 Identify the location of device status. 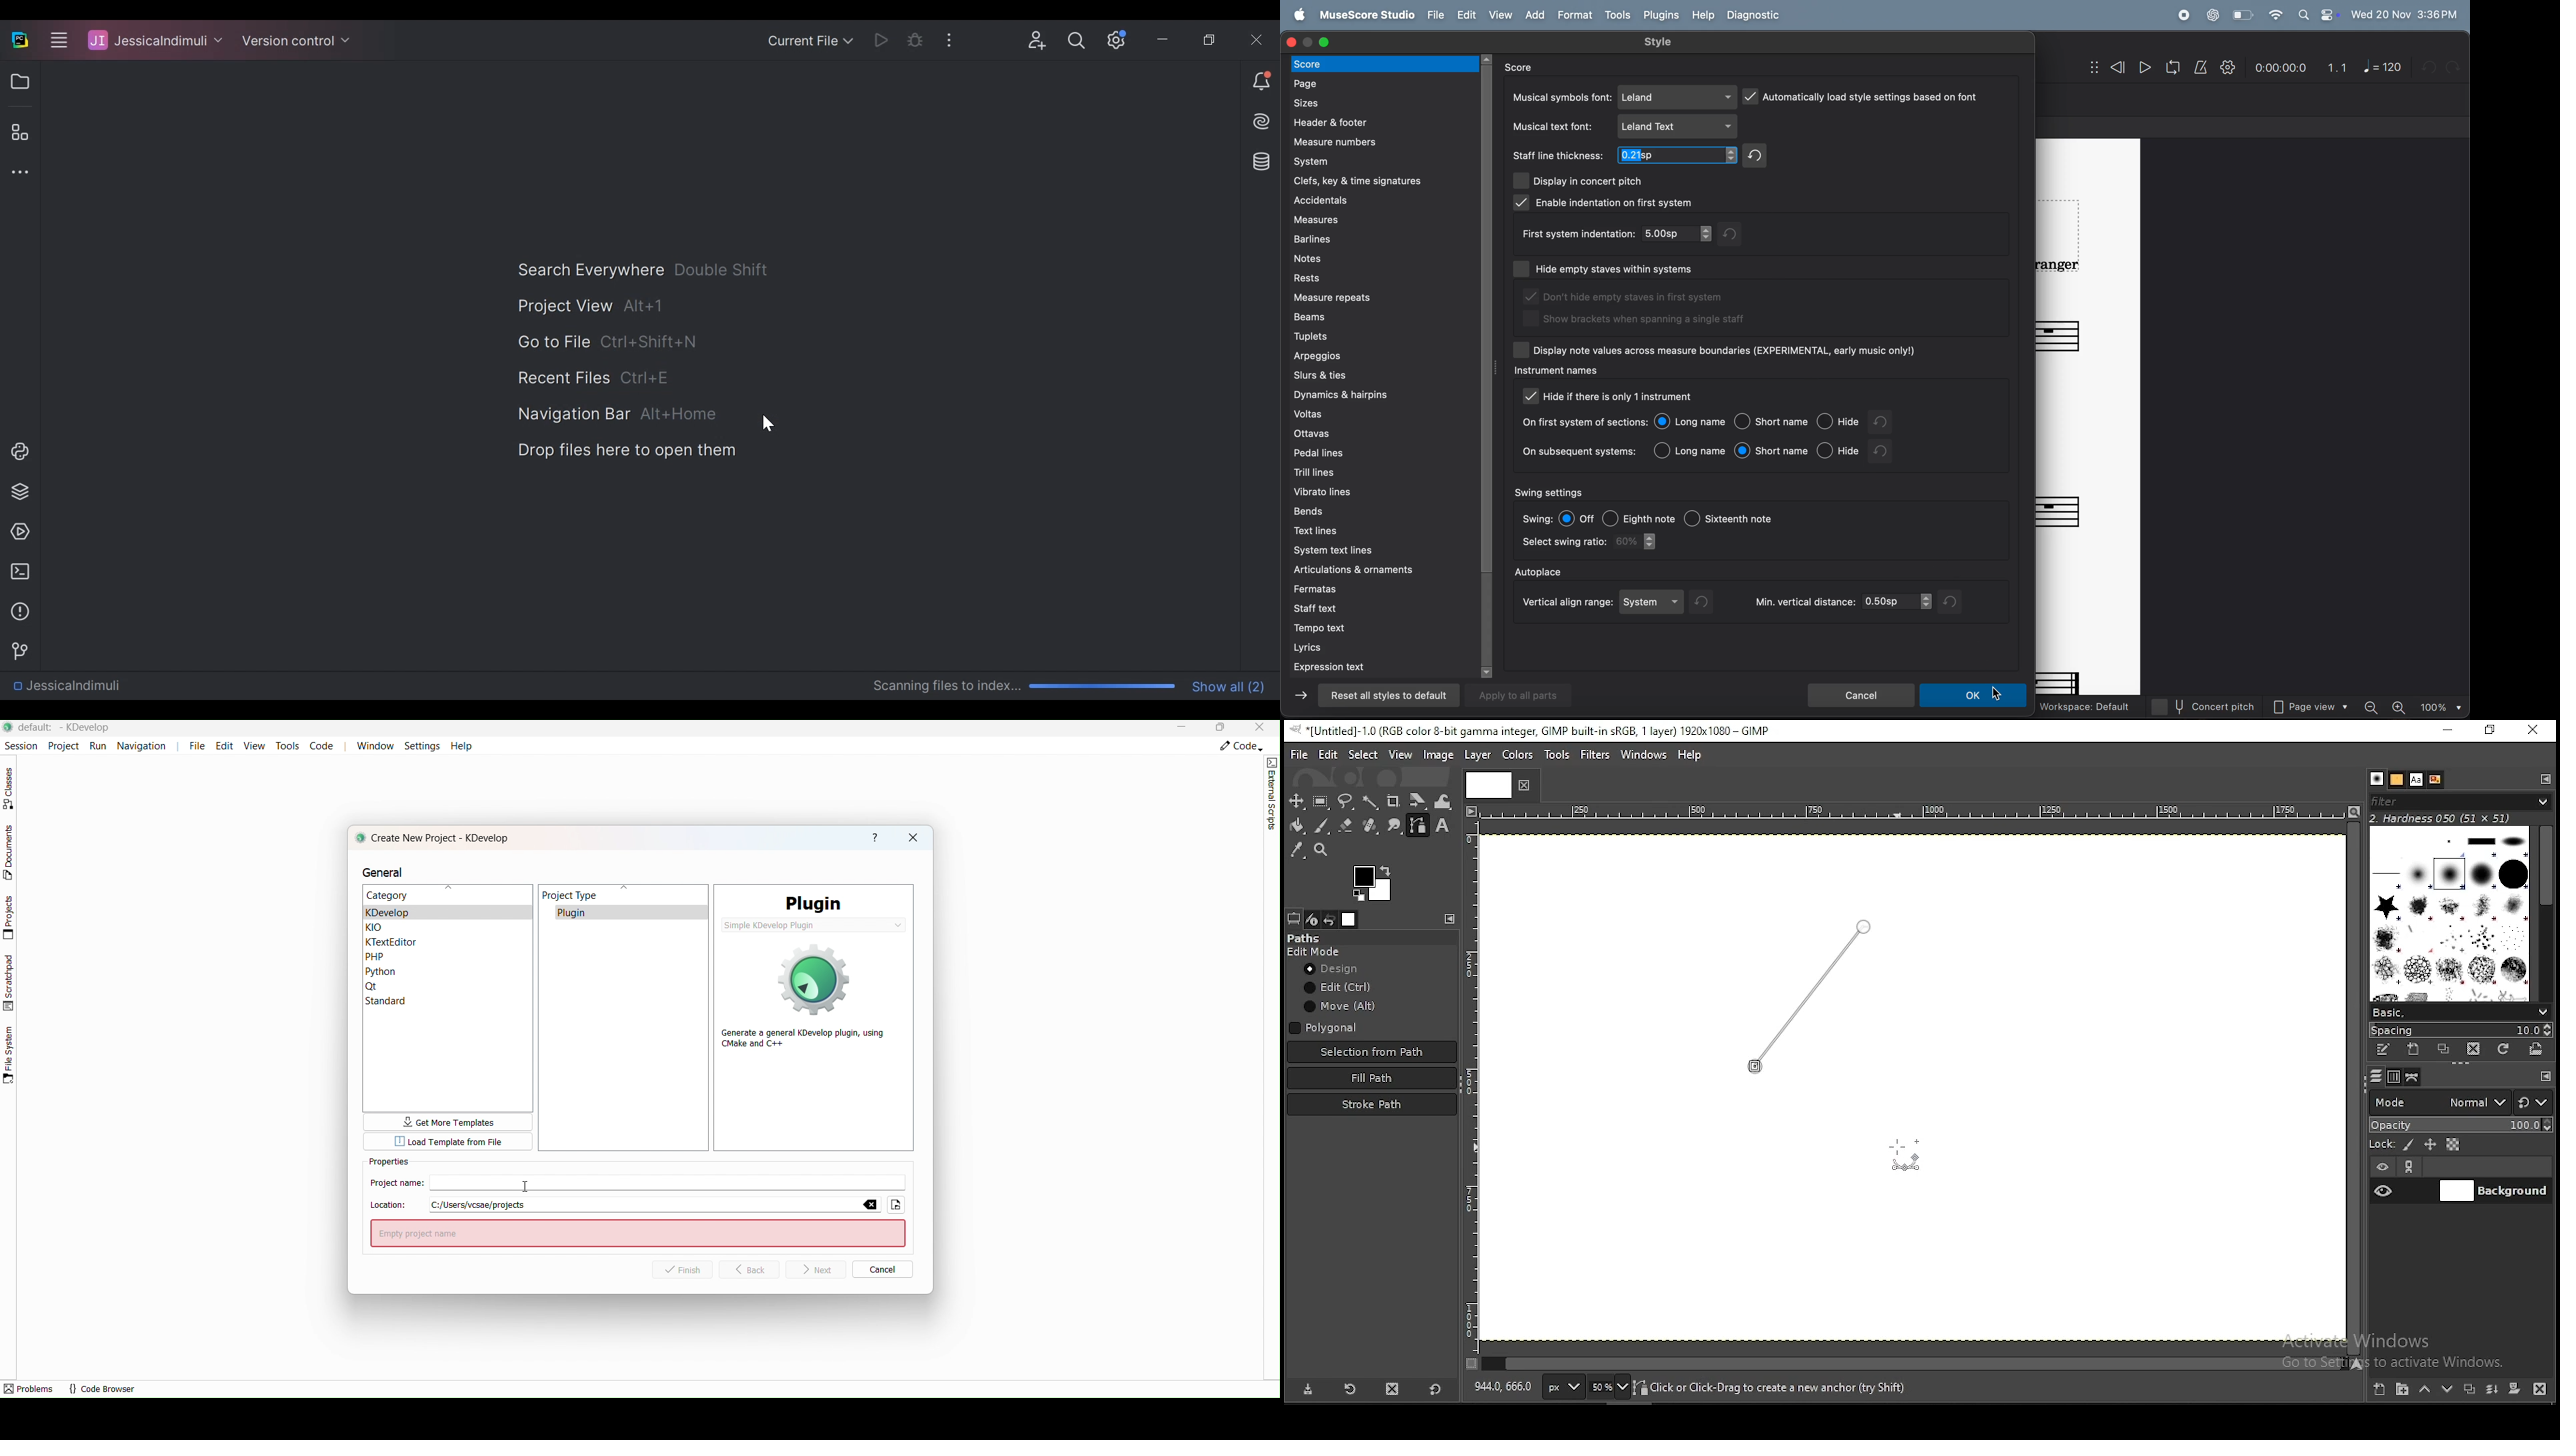
(1312, 919).